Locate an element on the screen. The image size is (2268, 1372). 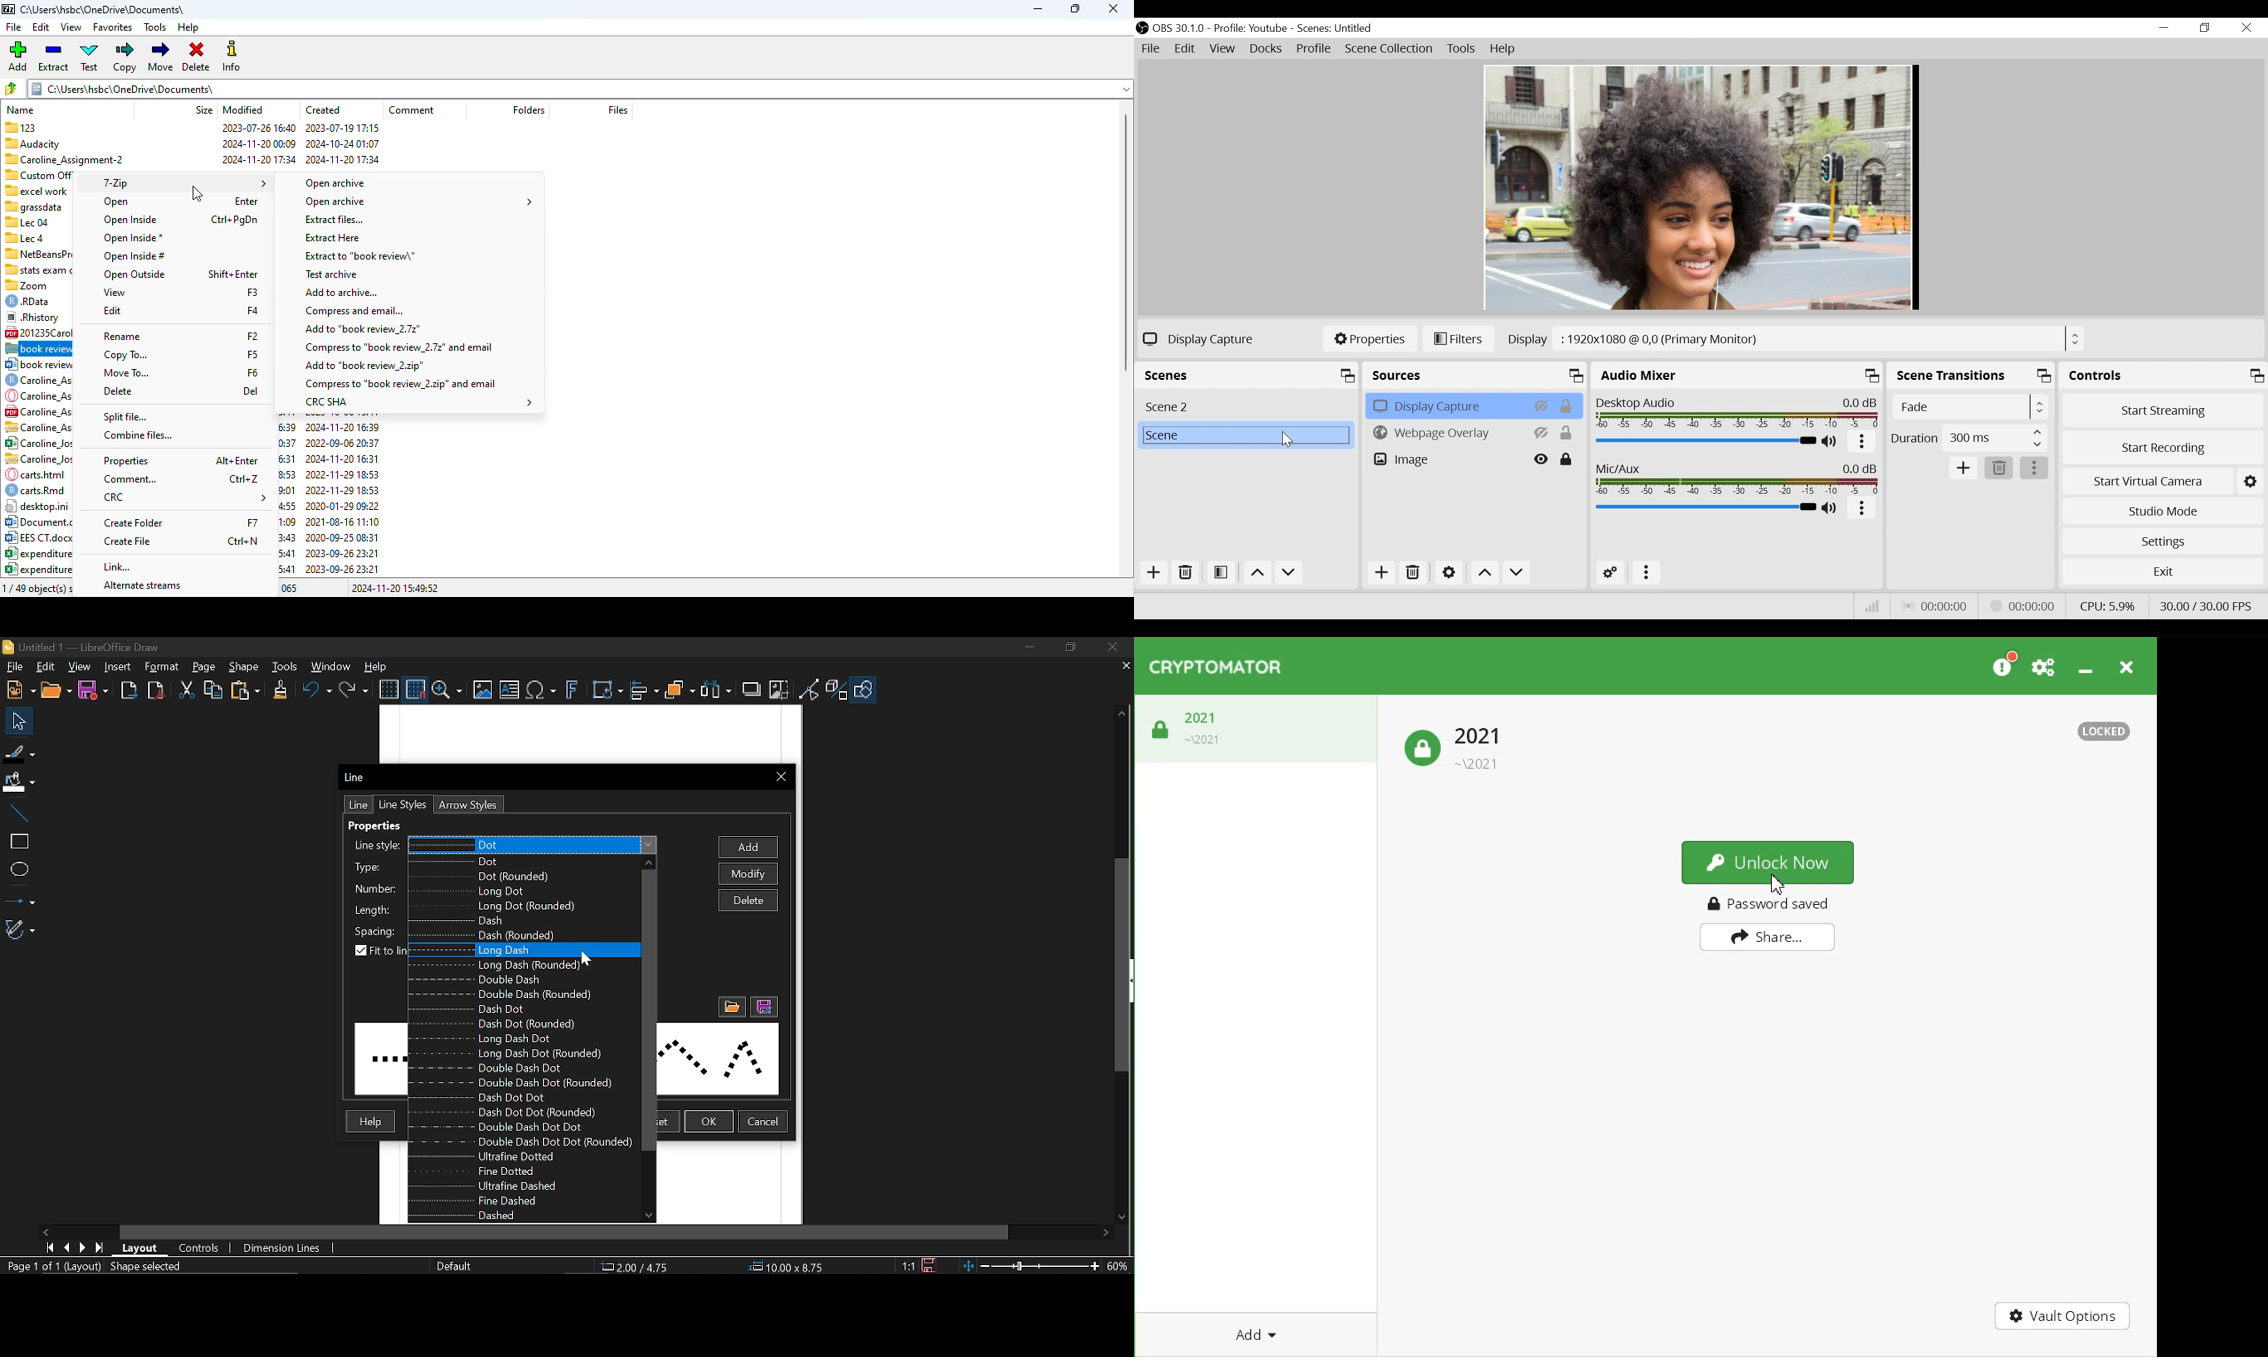
copy is located at coordinates (124, 57).